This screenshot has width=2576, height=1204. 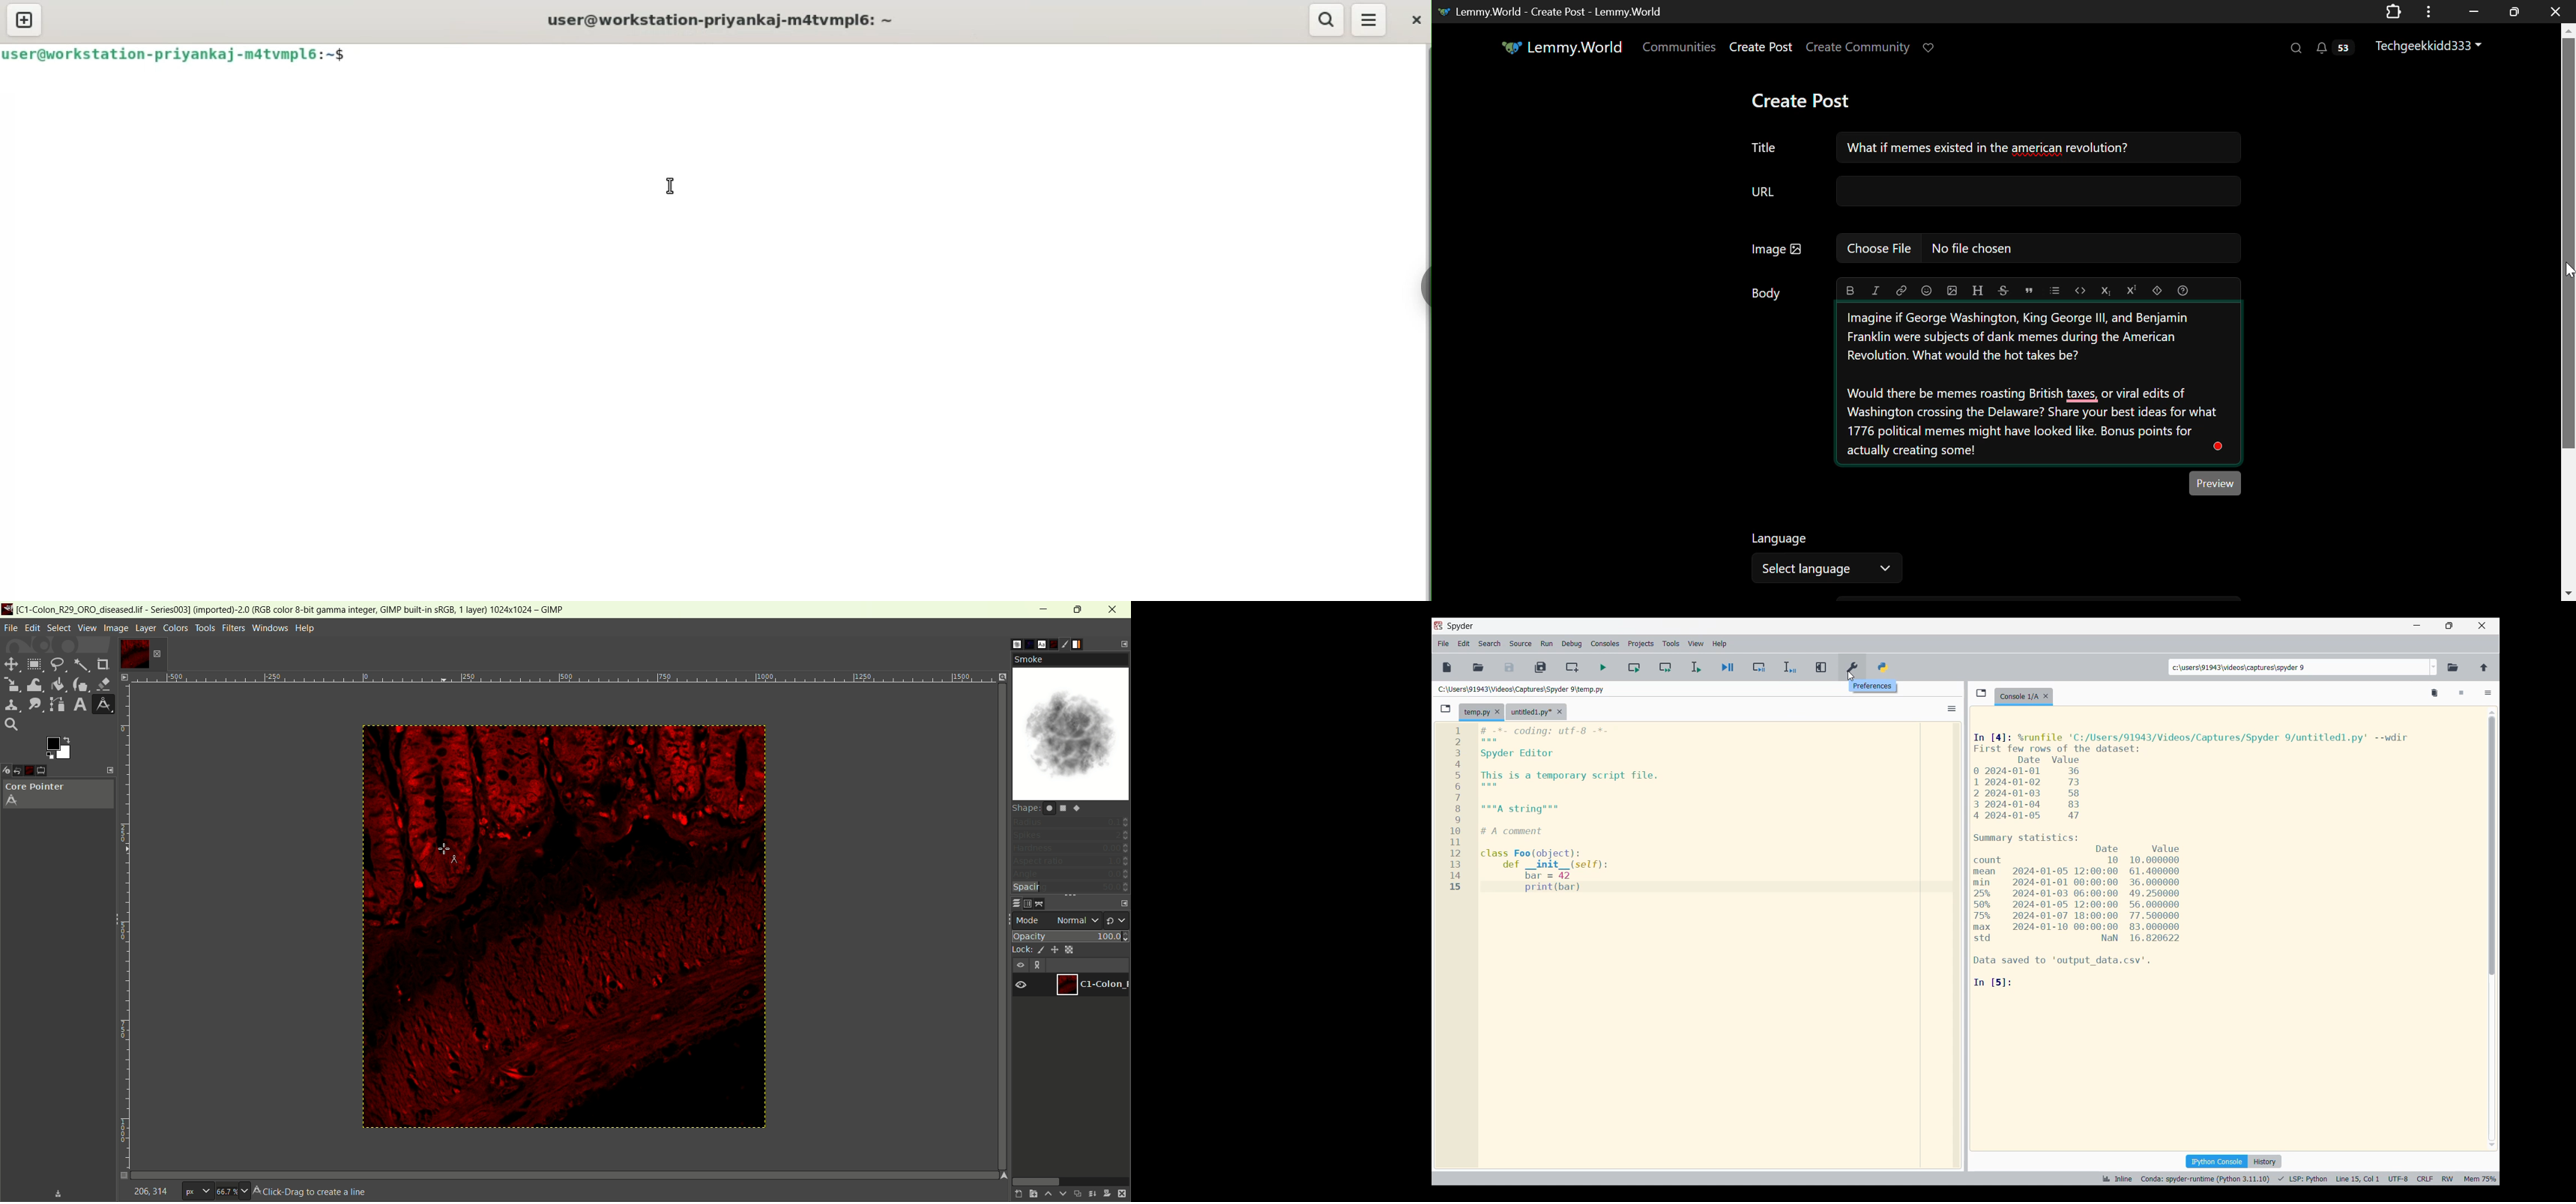 I want to click on Debug file , so click(x=1729, y=667).